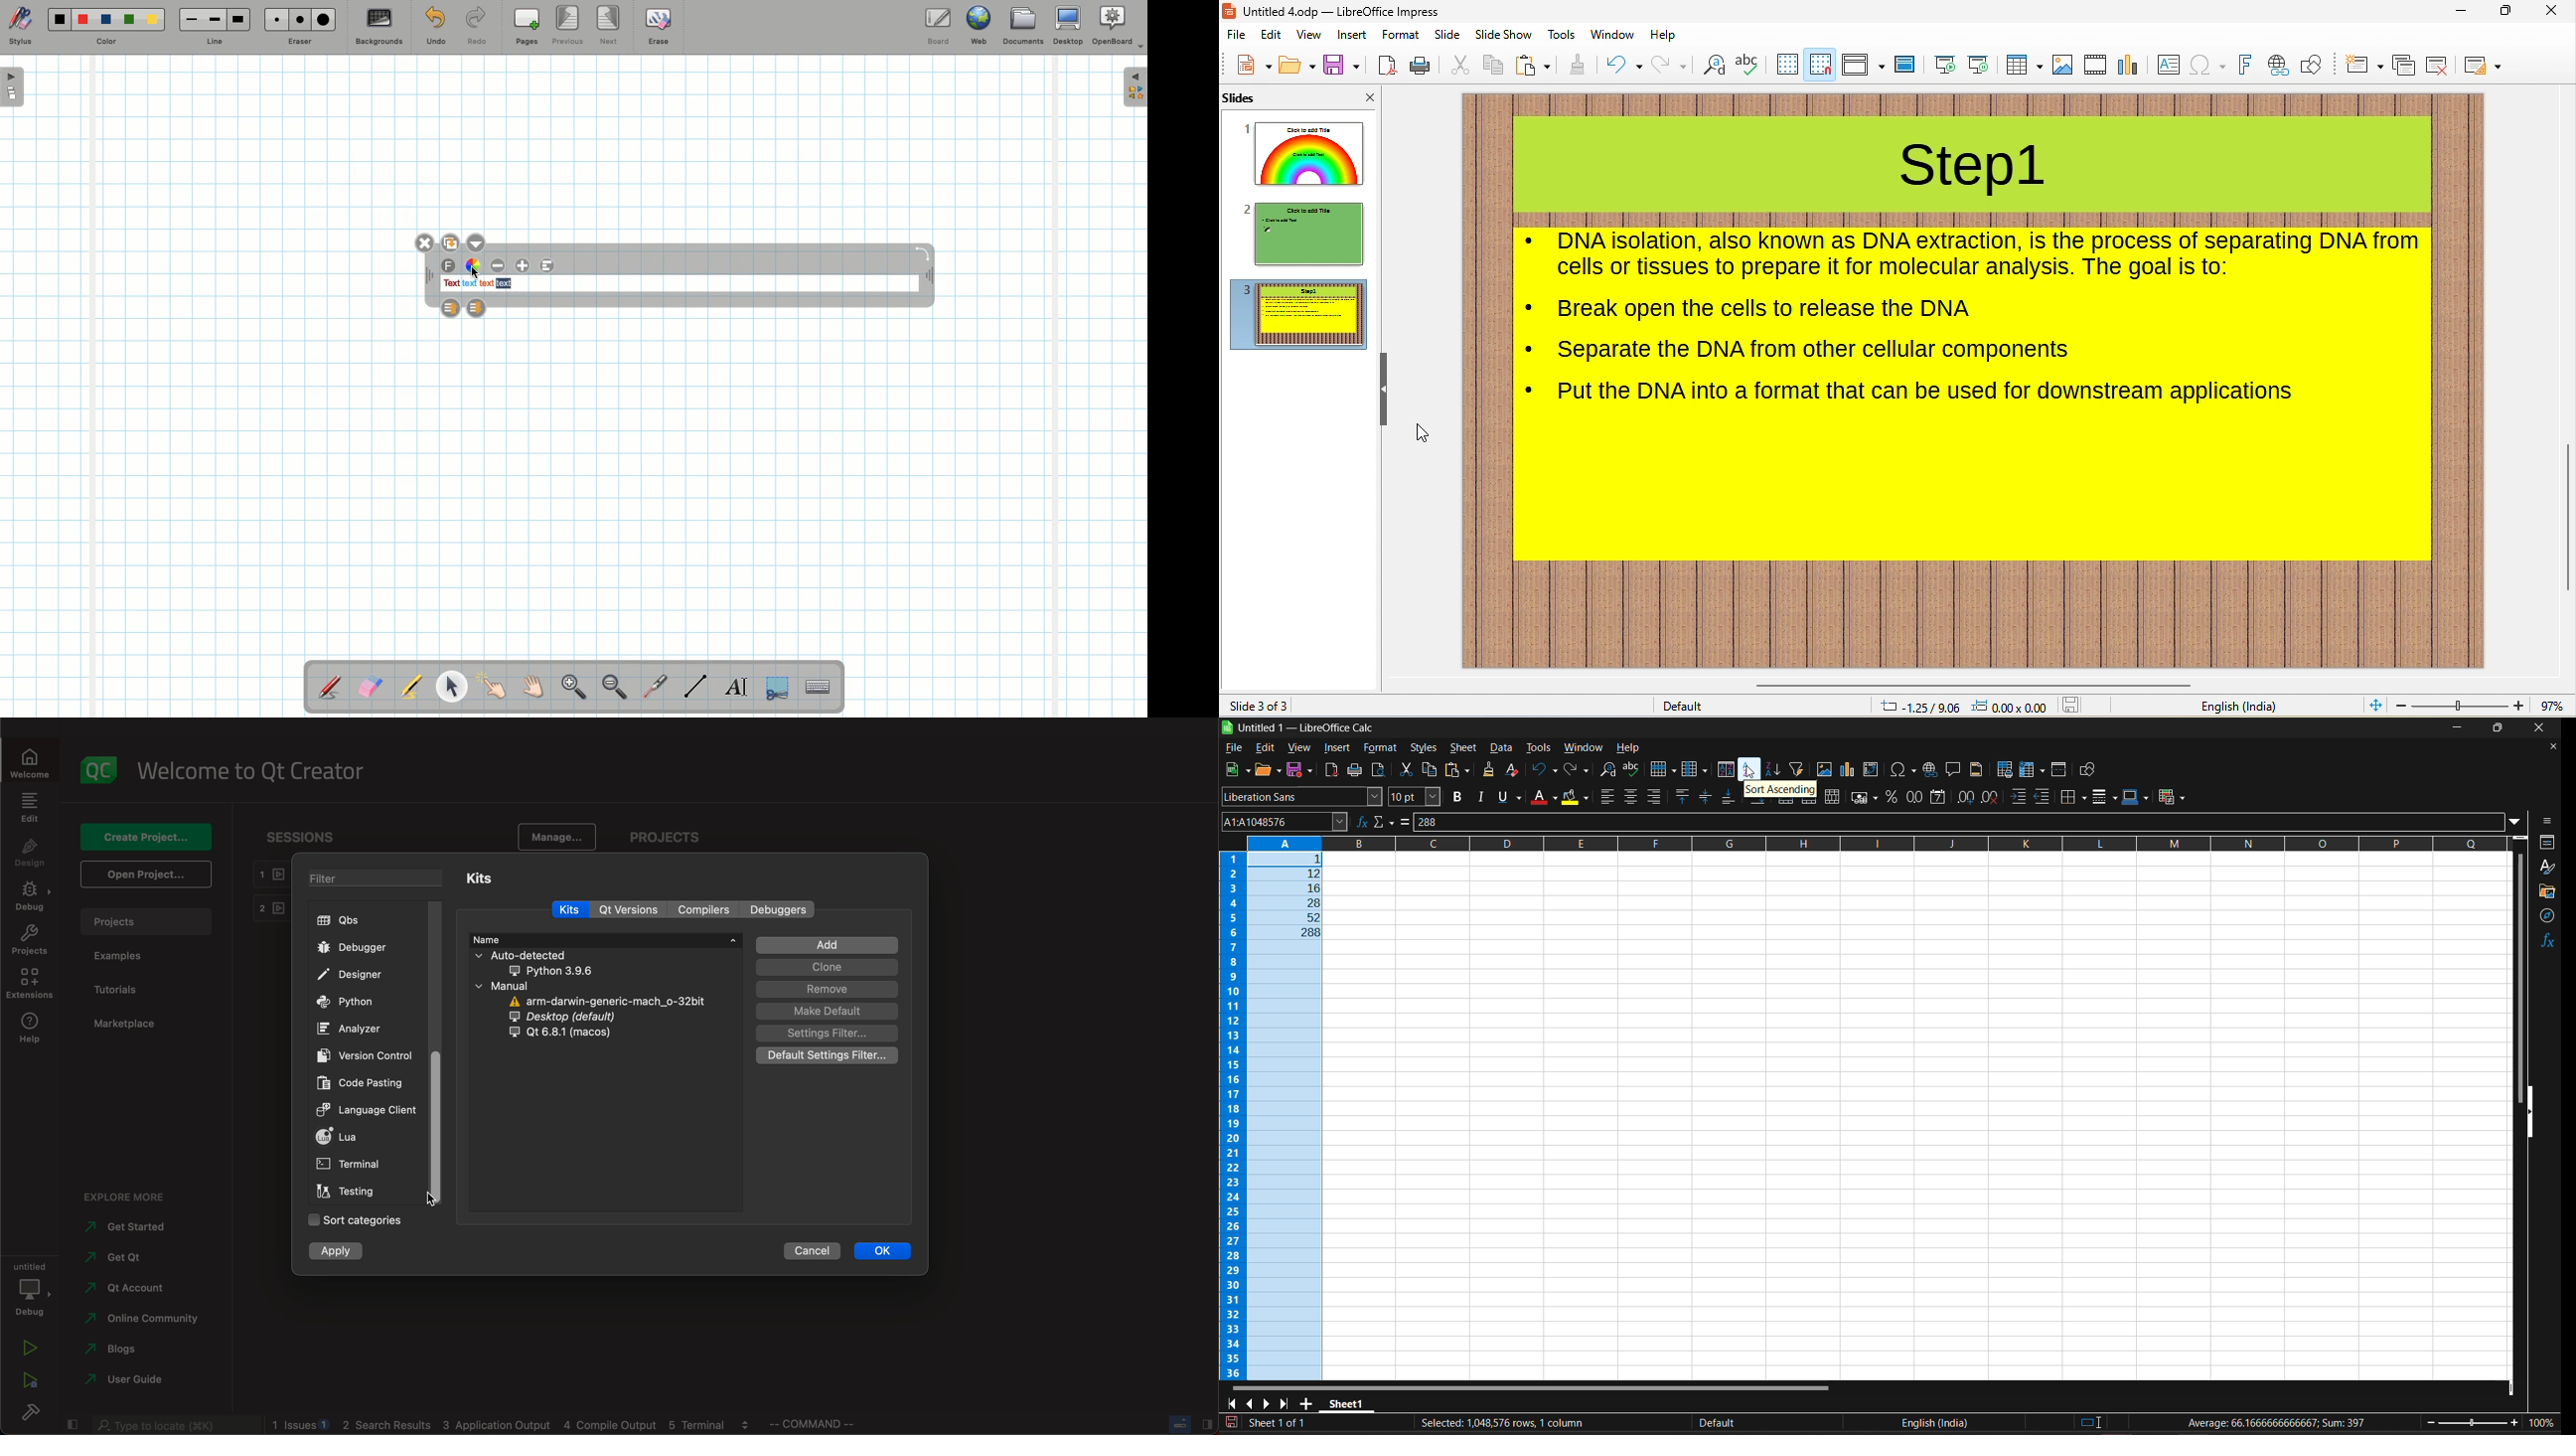  I want to click on format as date, so click(1936, 797).